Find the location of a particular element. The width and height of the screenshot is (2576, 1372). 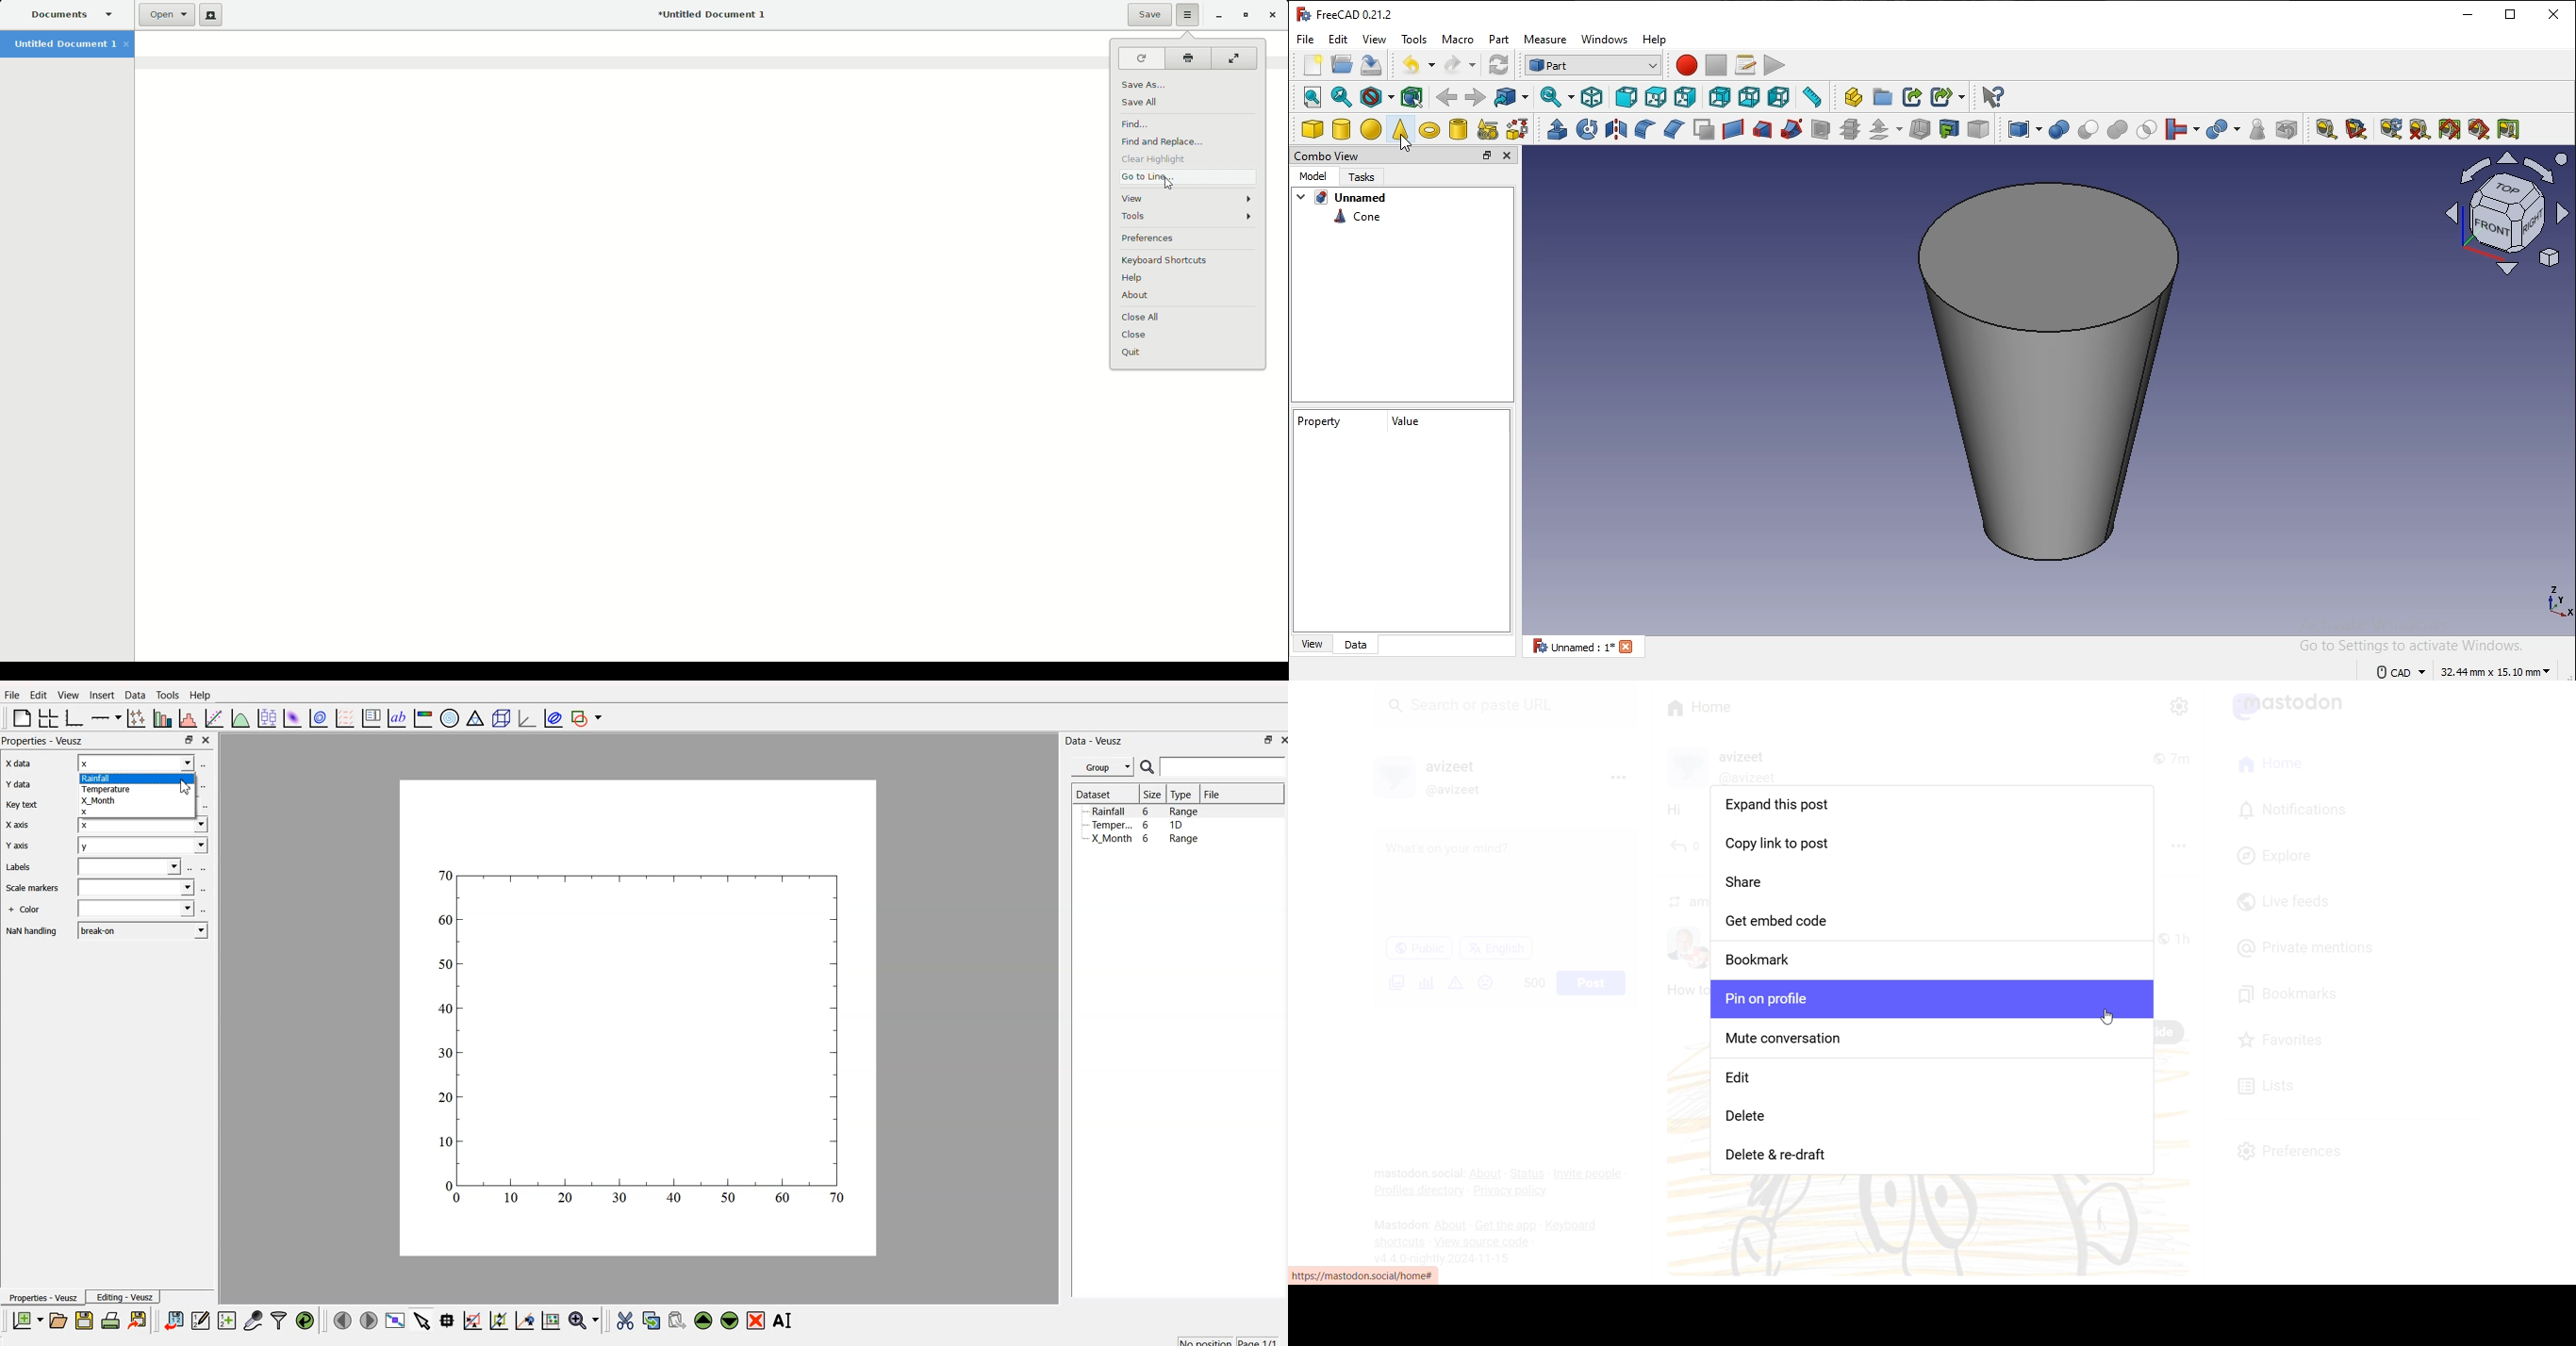

color per face is located at coordinates (1982, 129).